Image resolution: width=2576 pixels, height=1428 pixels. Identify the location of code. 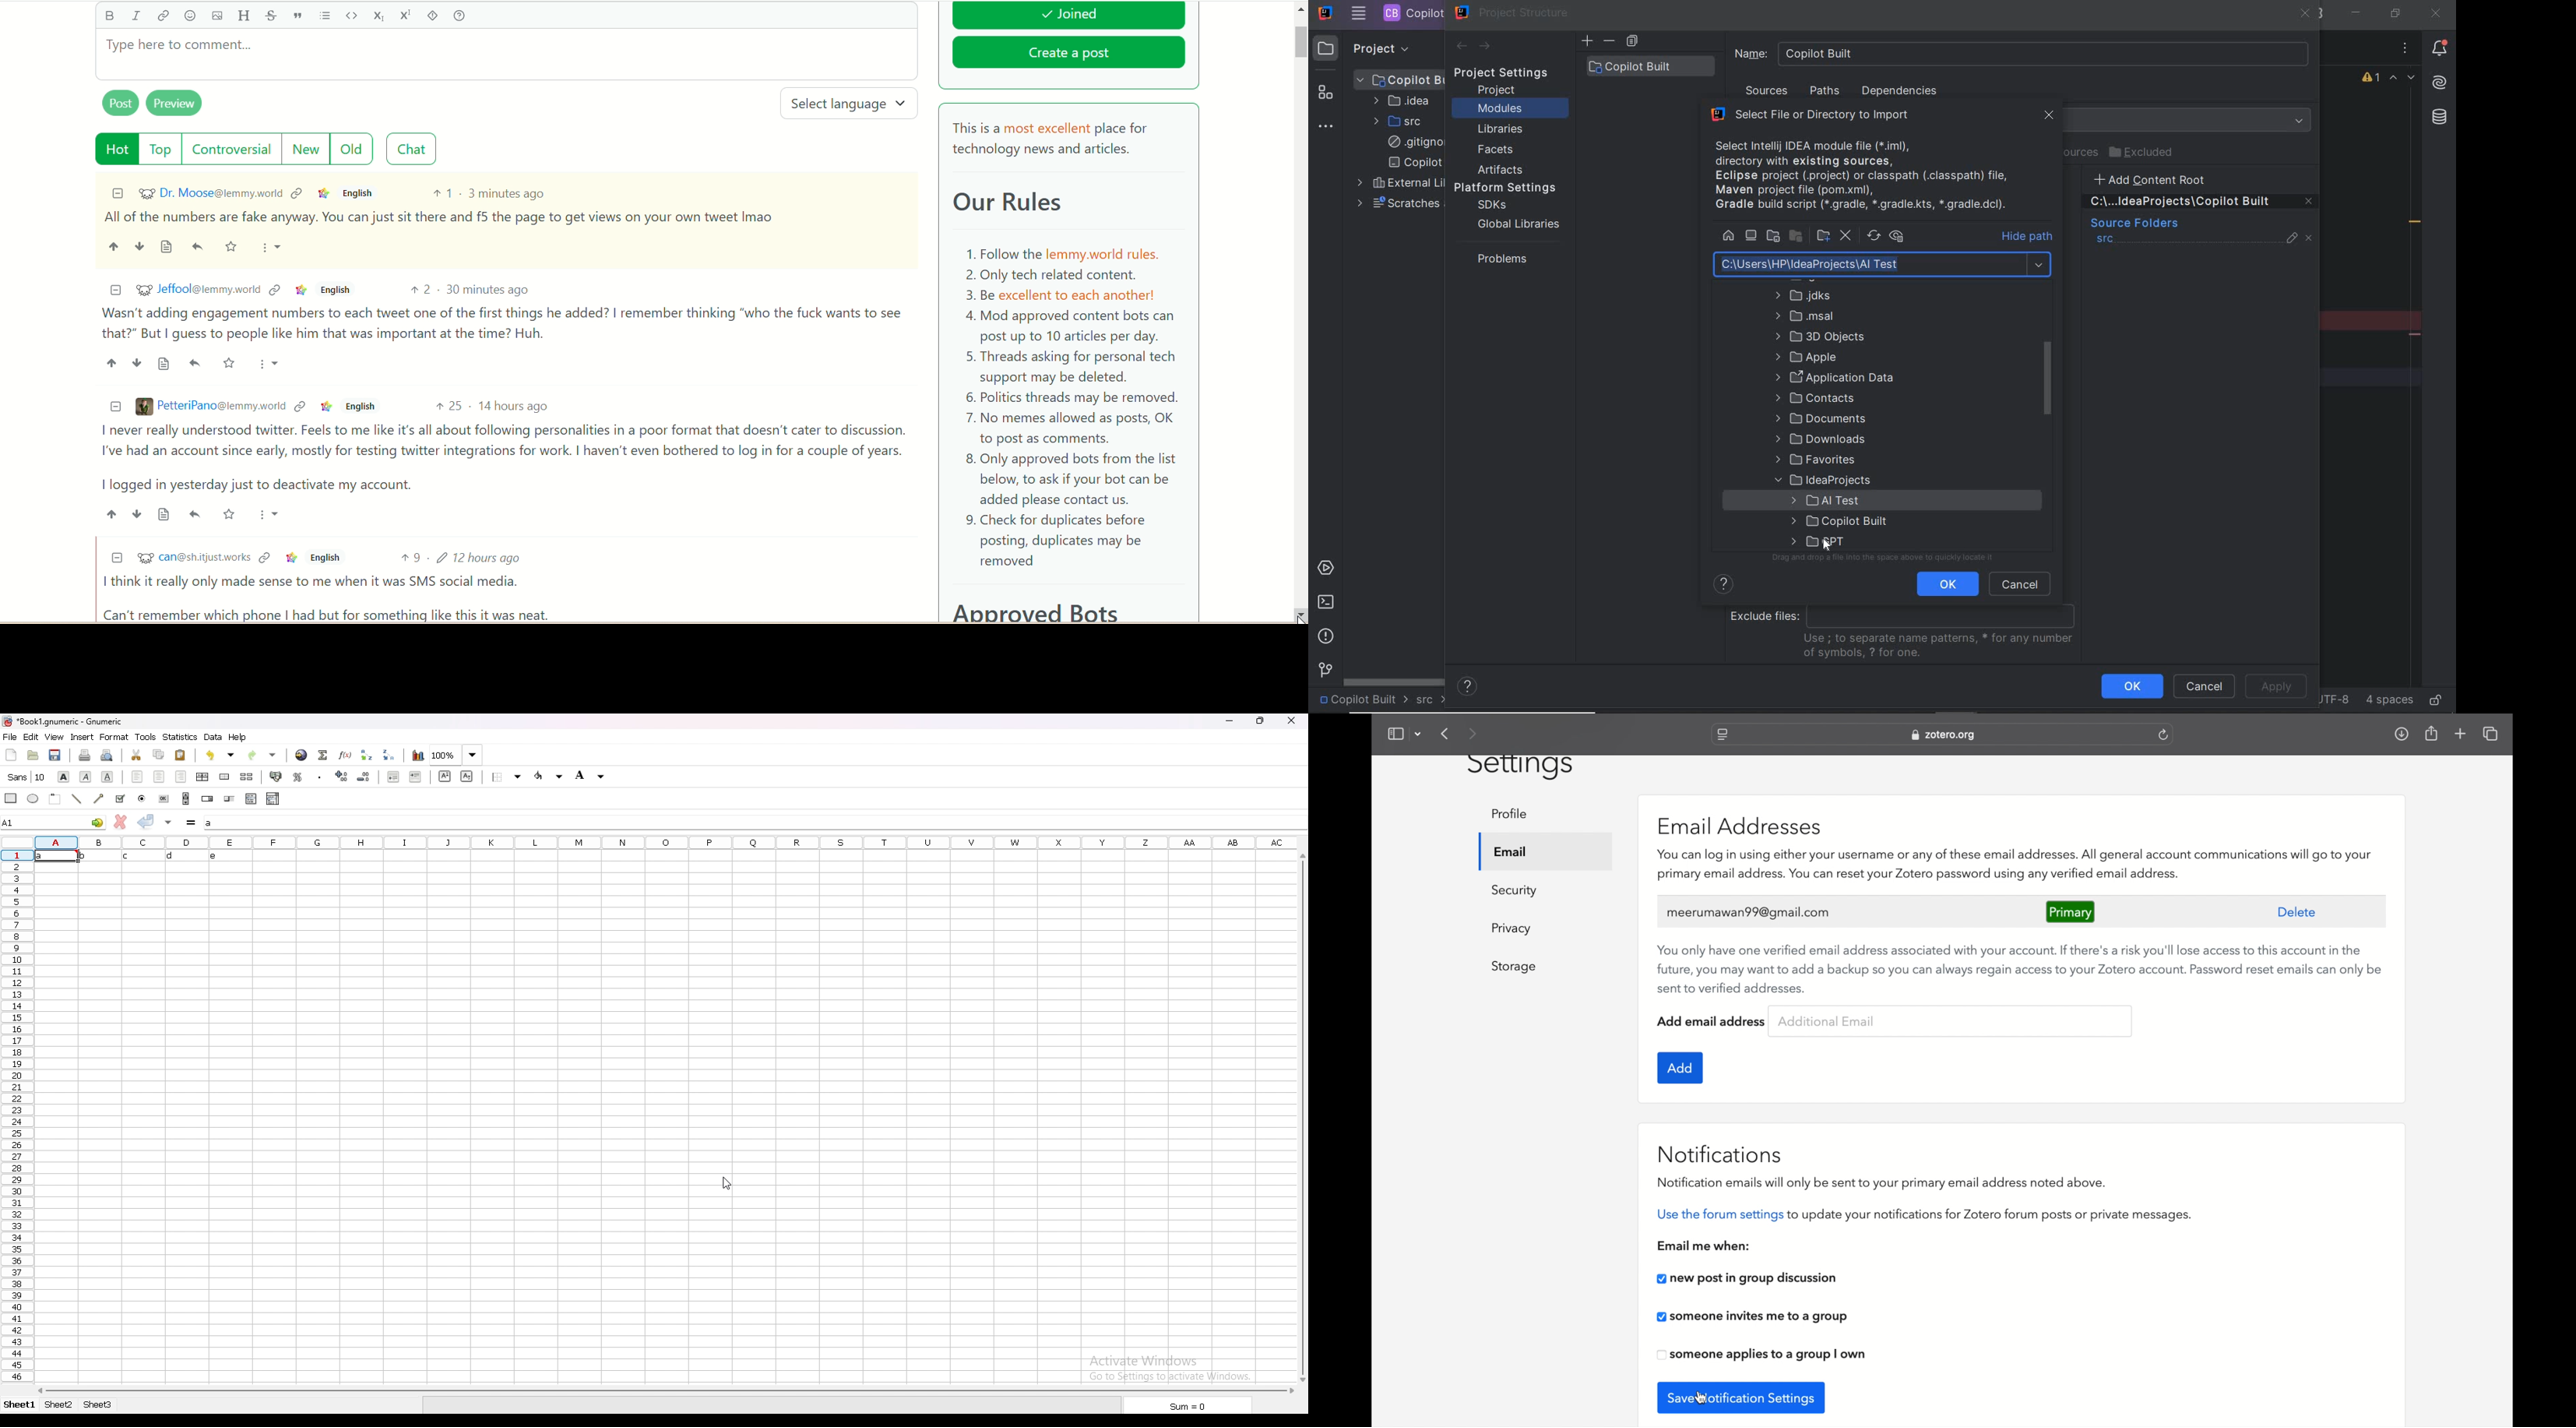
(351, 15).